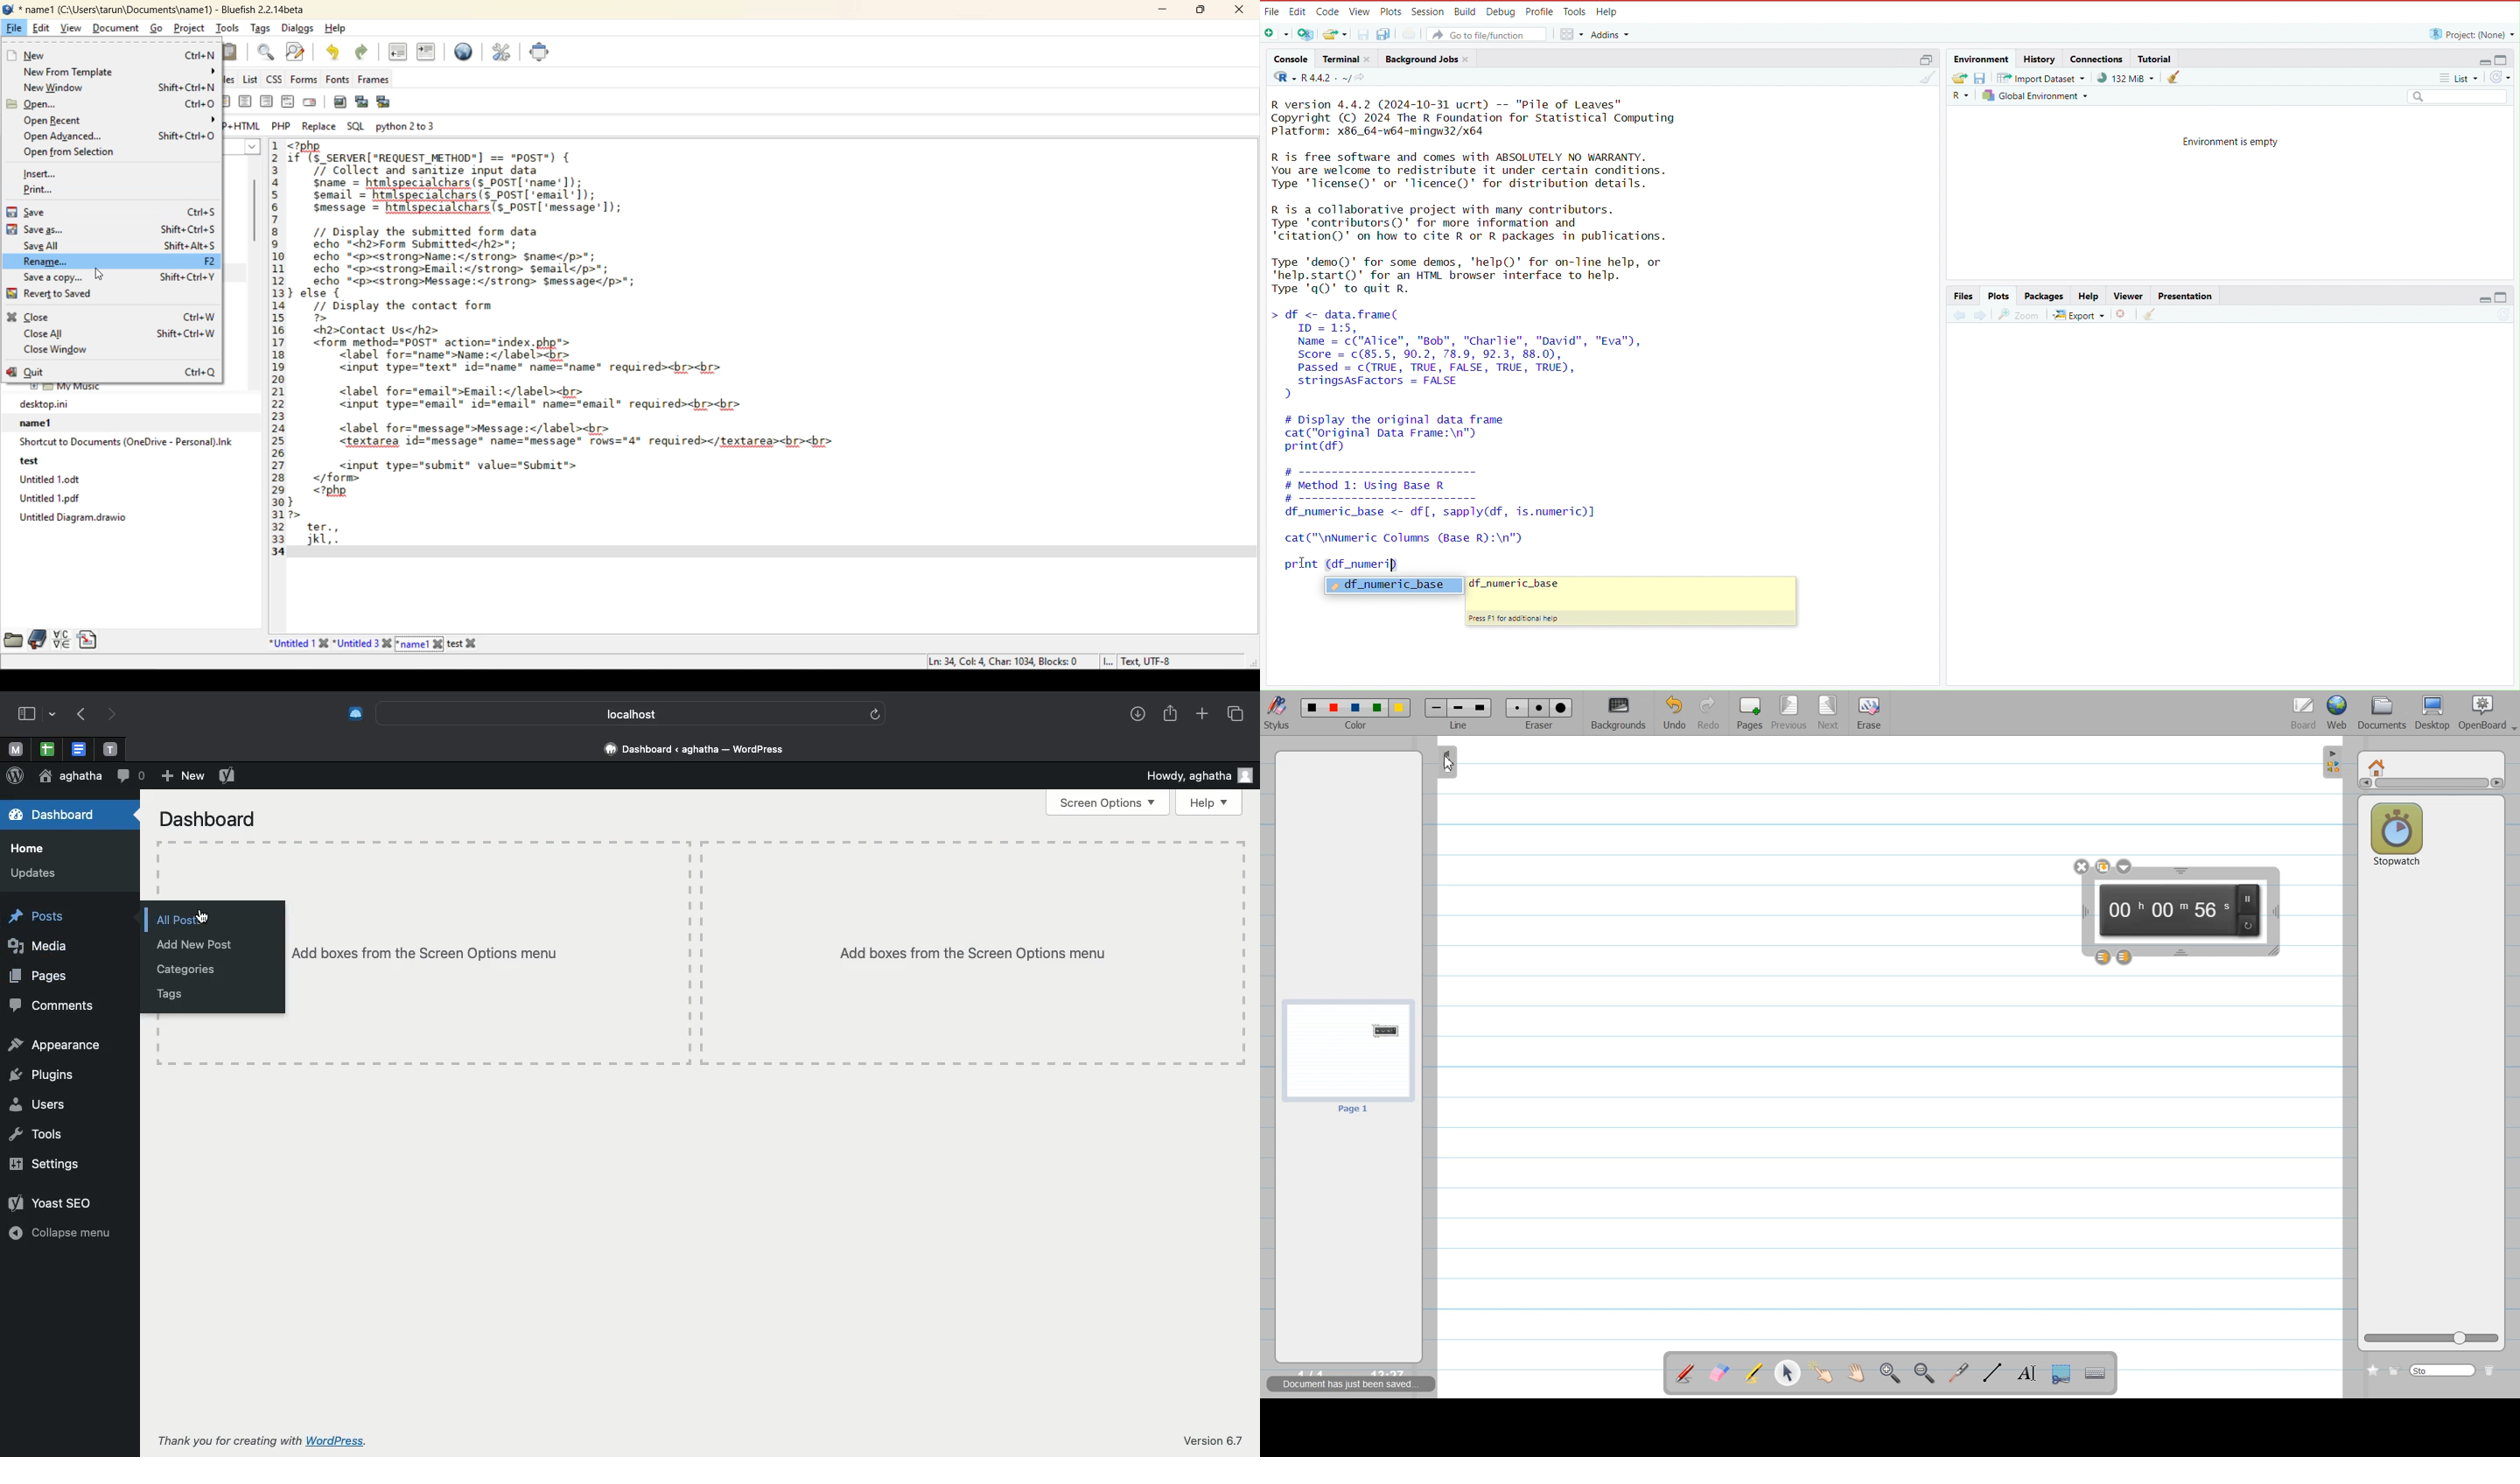 This screenshot has height=1484, width=2520. Describe the element at coordinates (1997, 297) in the screenshot. I see `Plots` at that location.